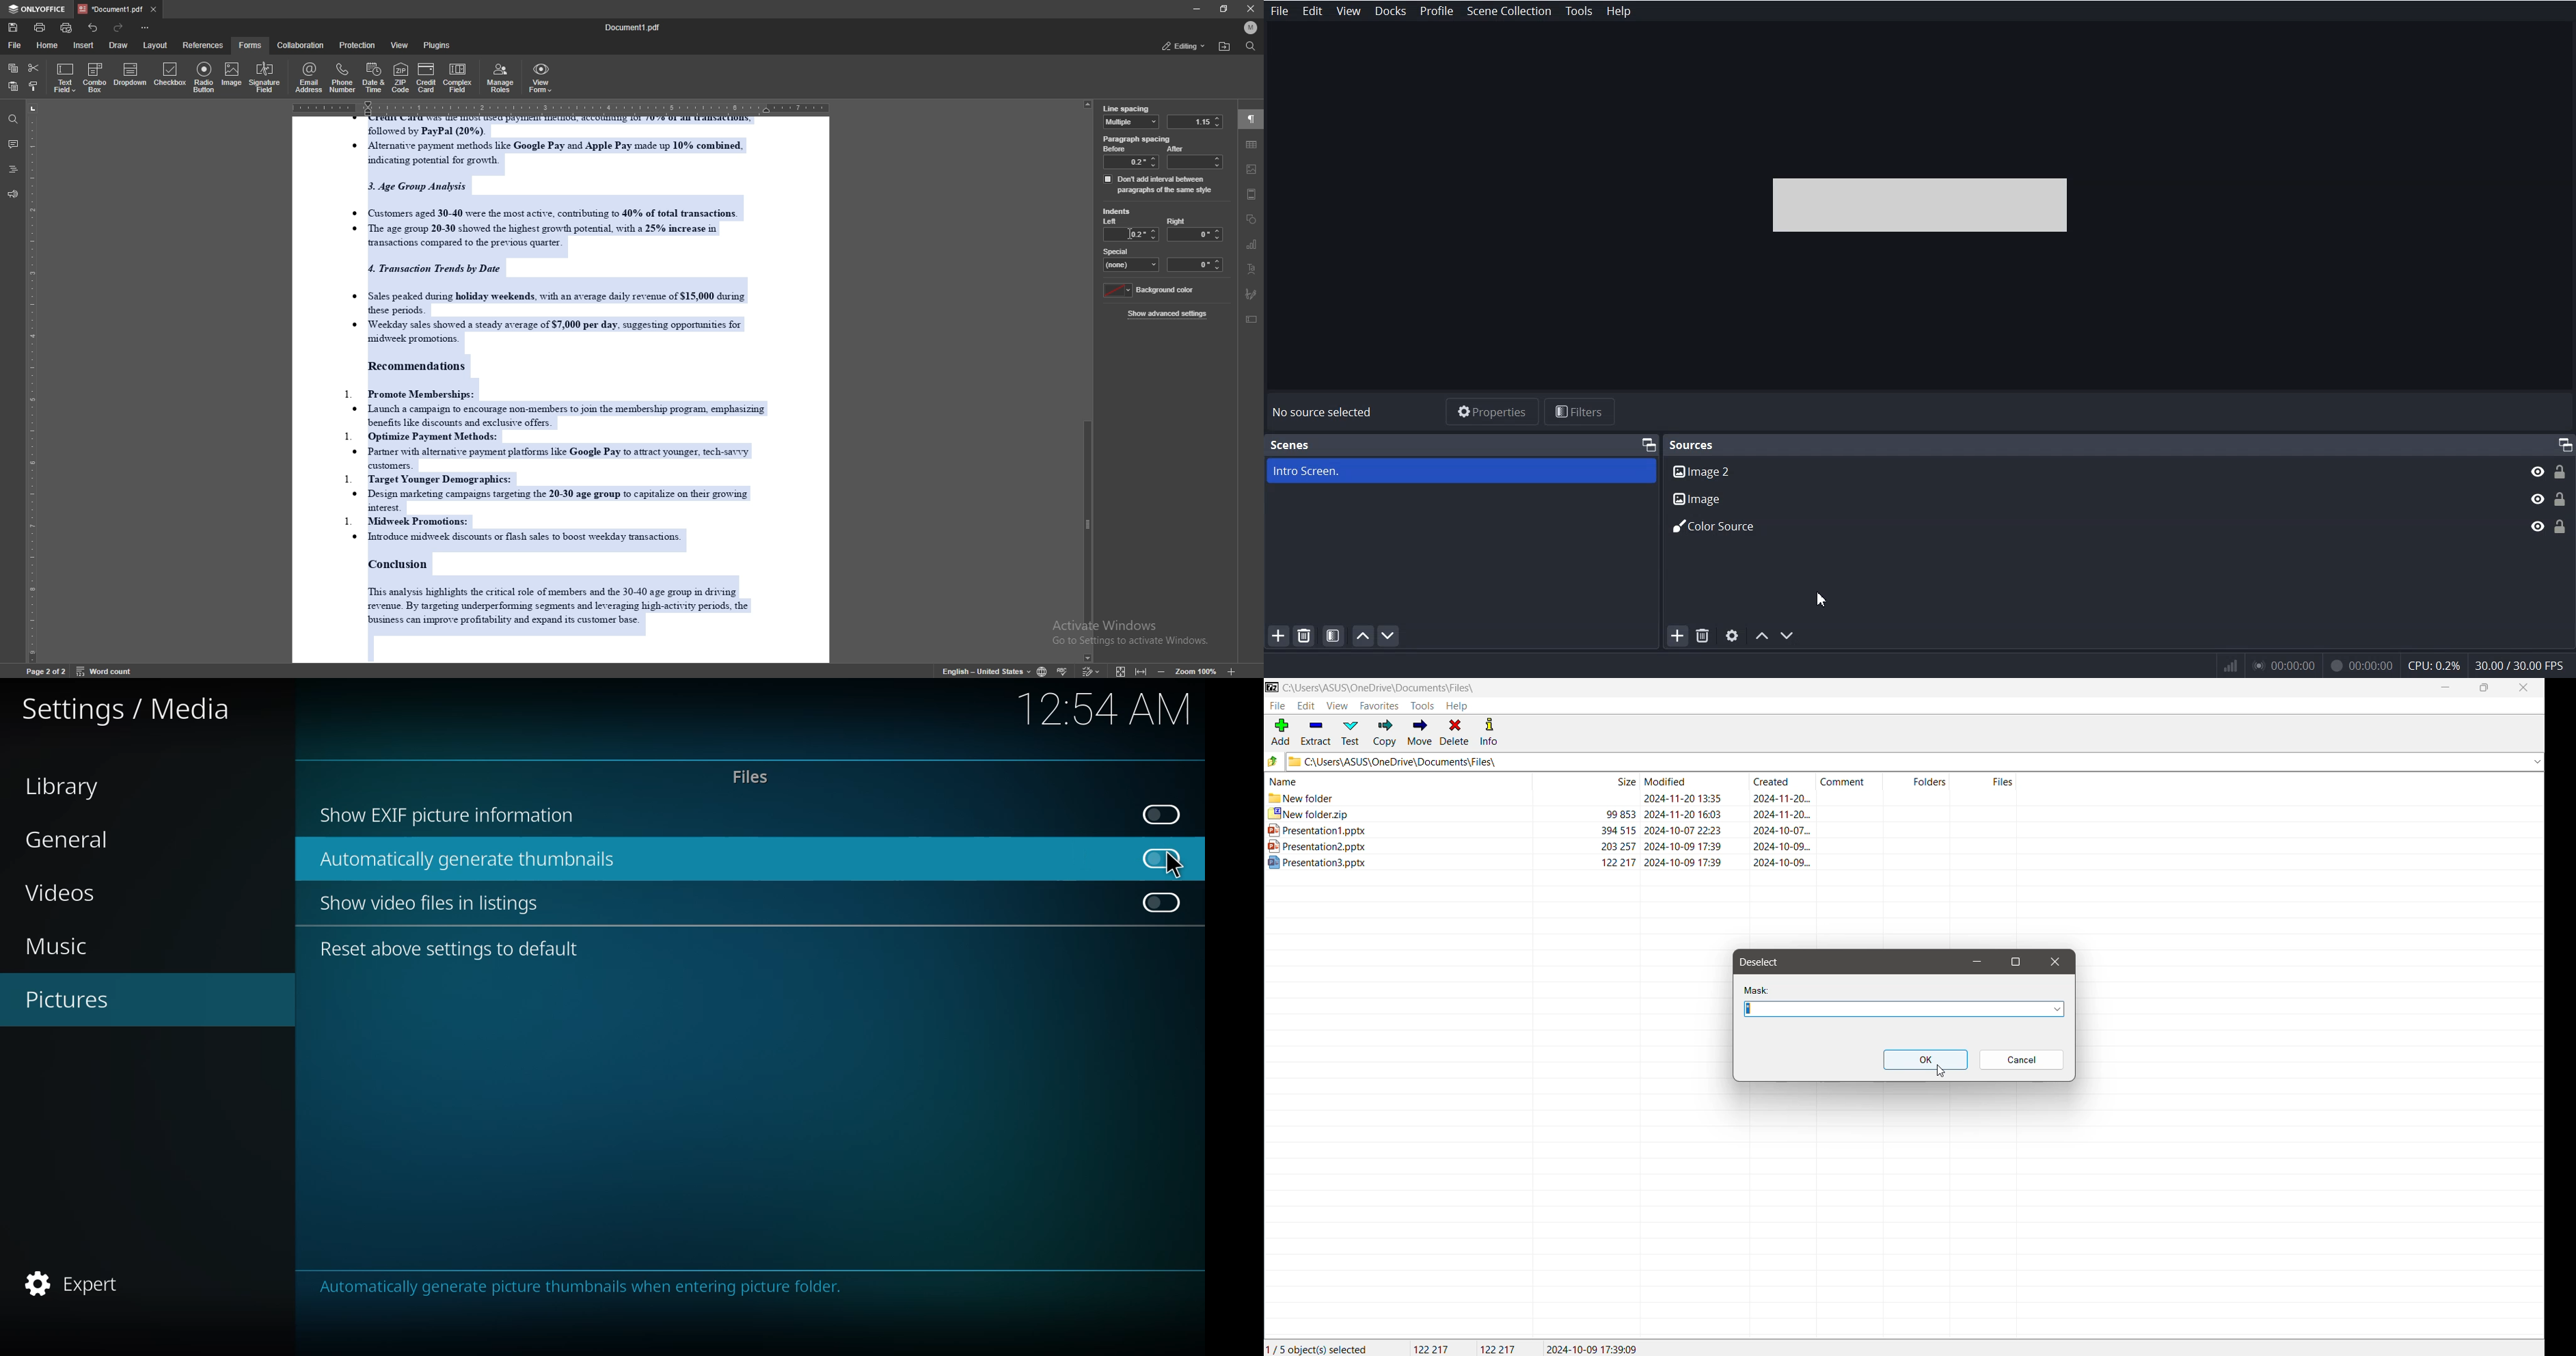  Describe the element at coordinates (561, 105) in the screenshot. I see `horizontal scale` at that location.